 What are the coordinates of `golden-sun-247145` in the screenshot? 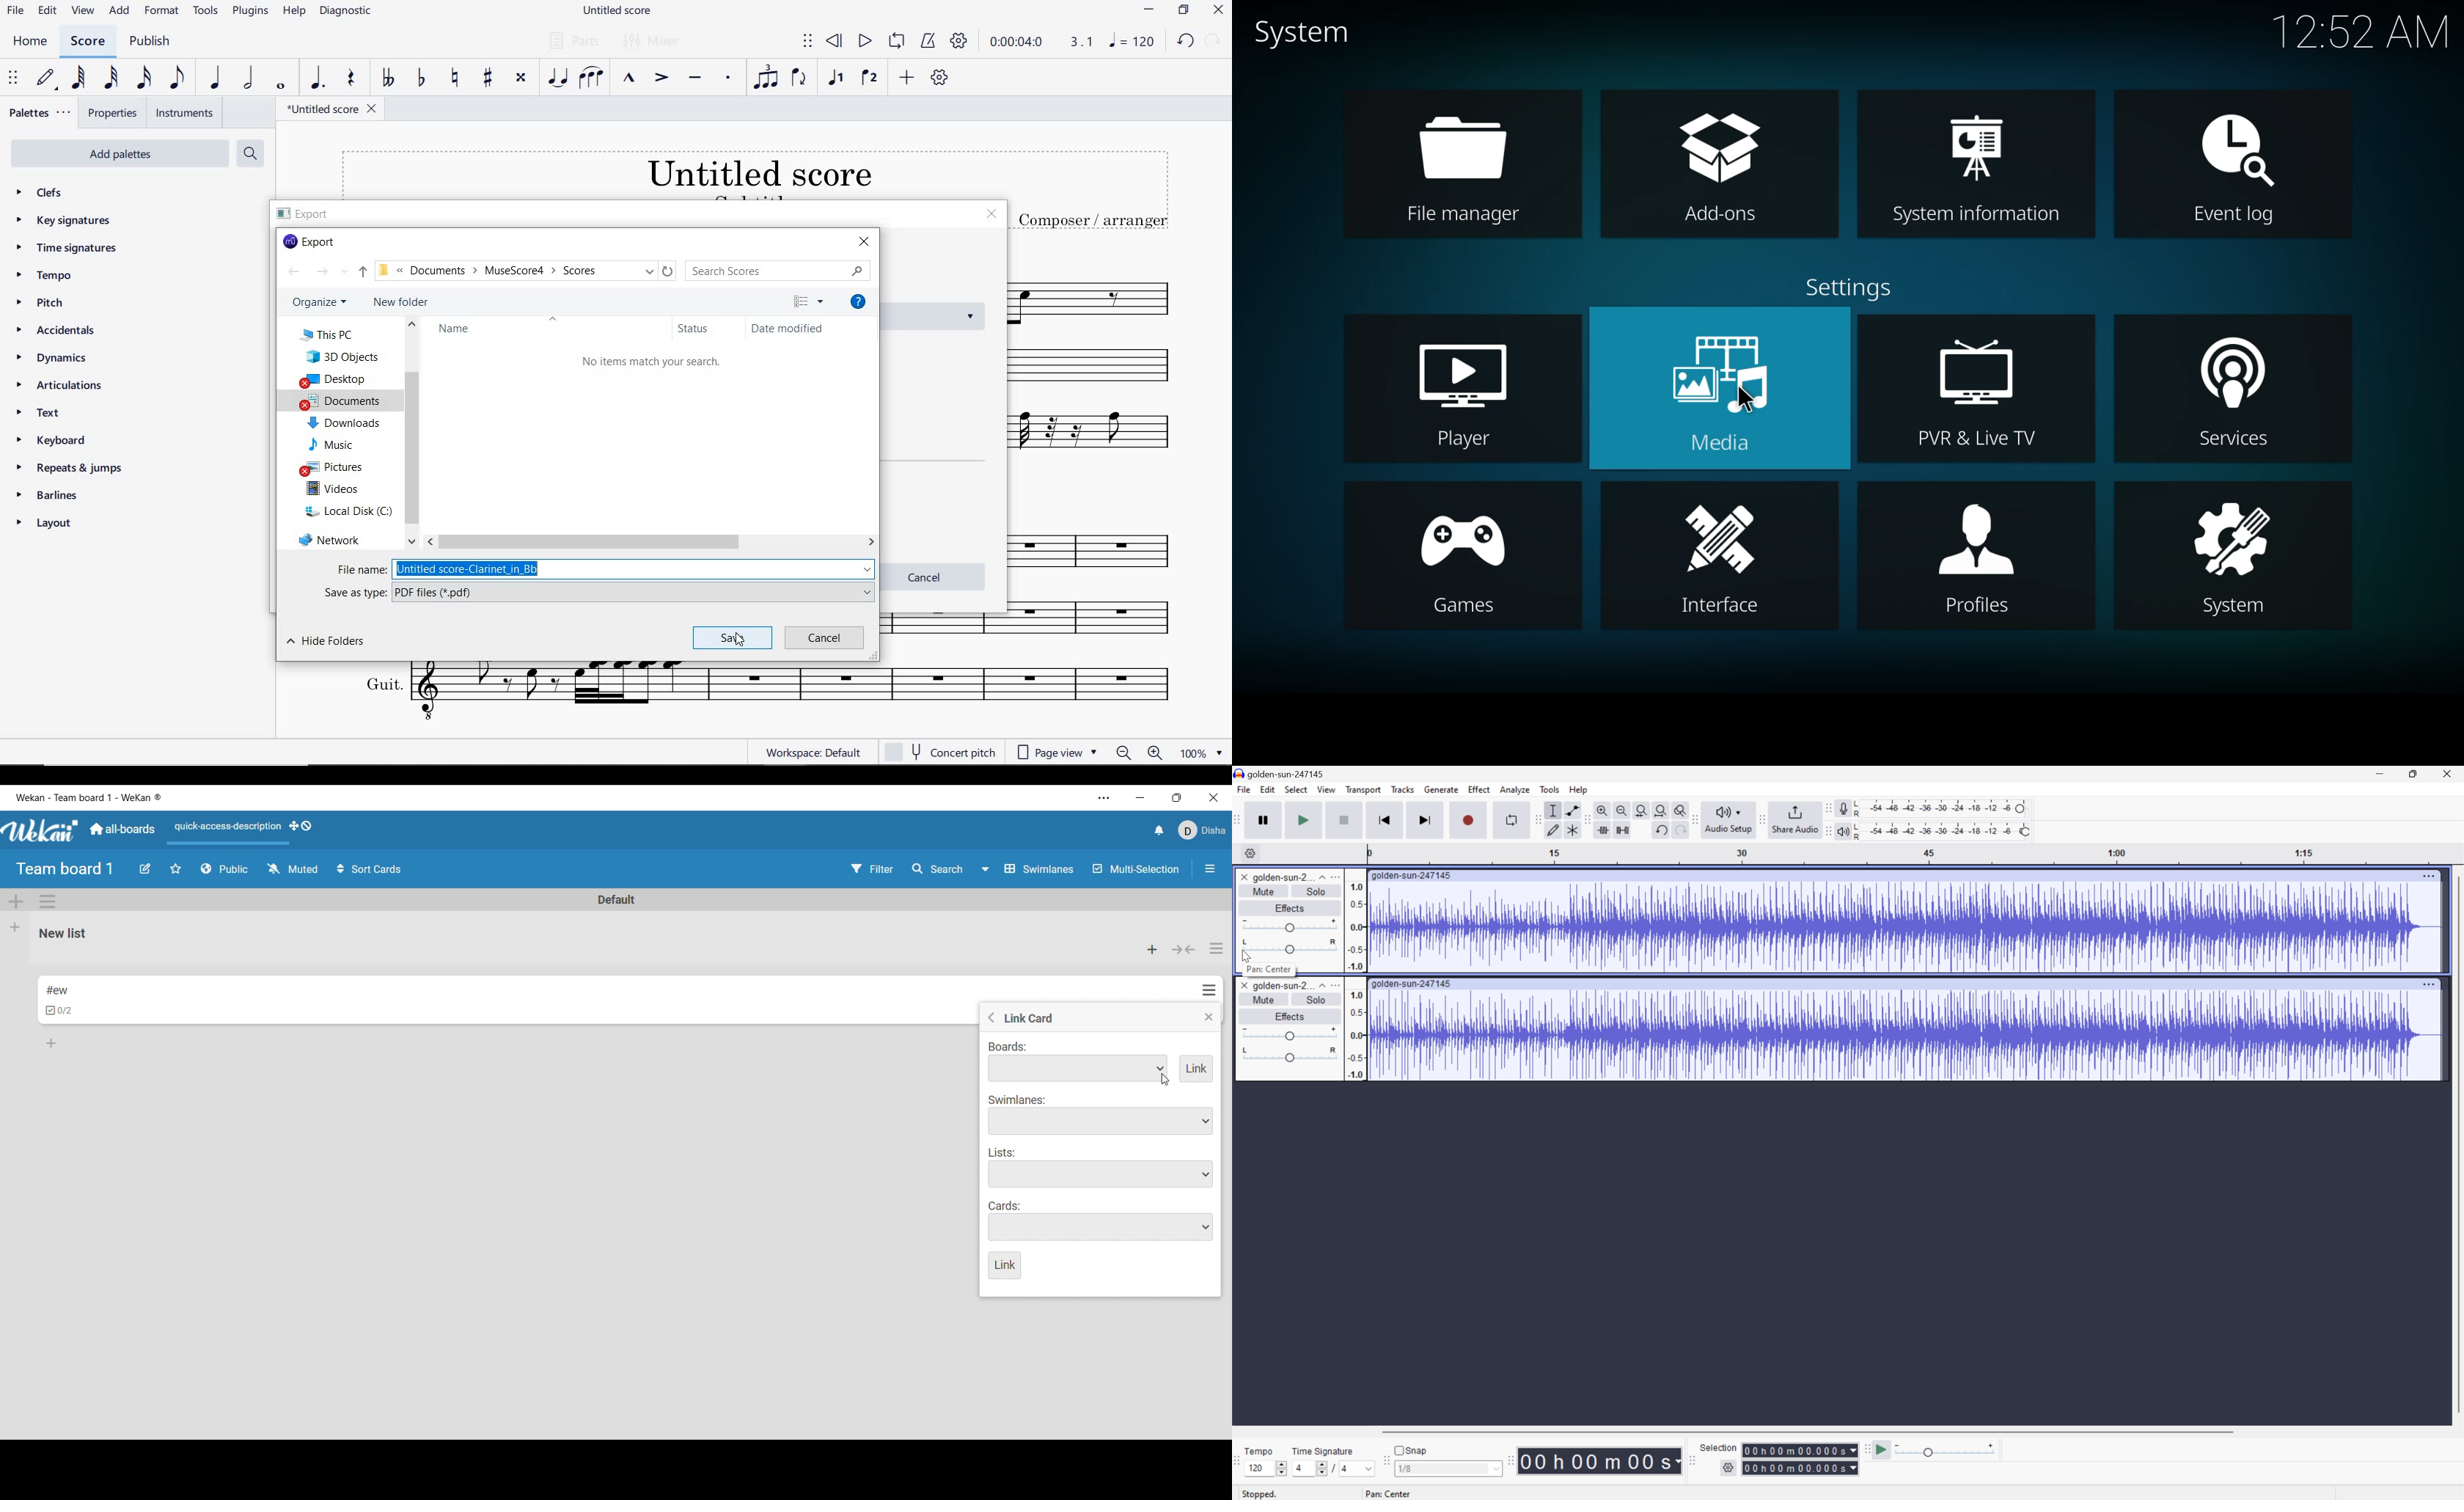 It's located at (1414, 875).